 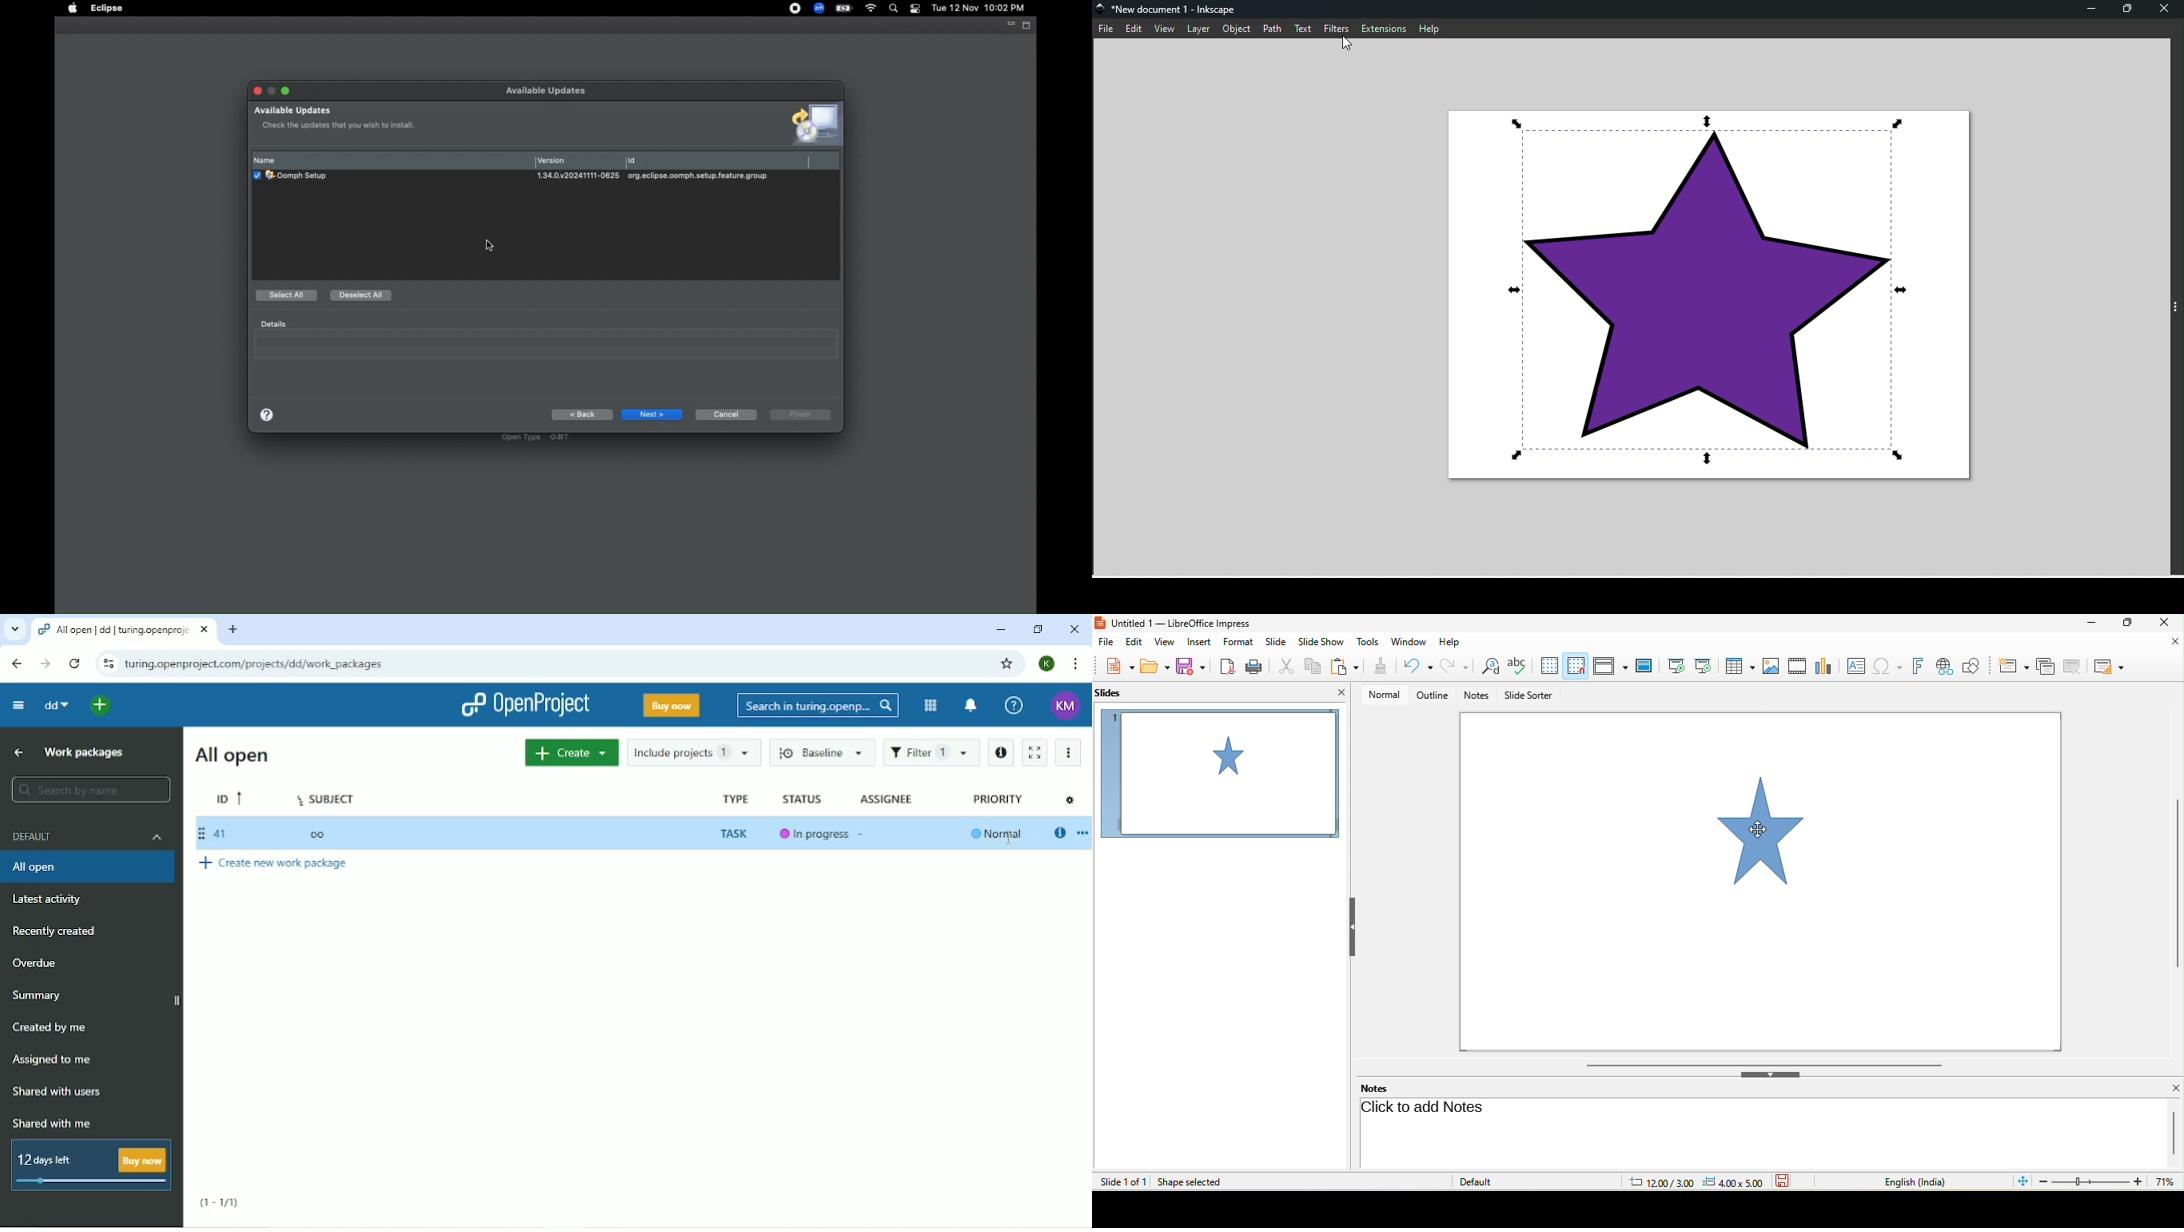 What do you see at coordinates (1257, 666) in the screenshot?
I see `print` at bounding box center [1257, 666].